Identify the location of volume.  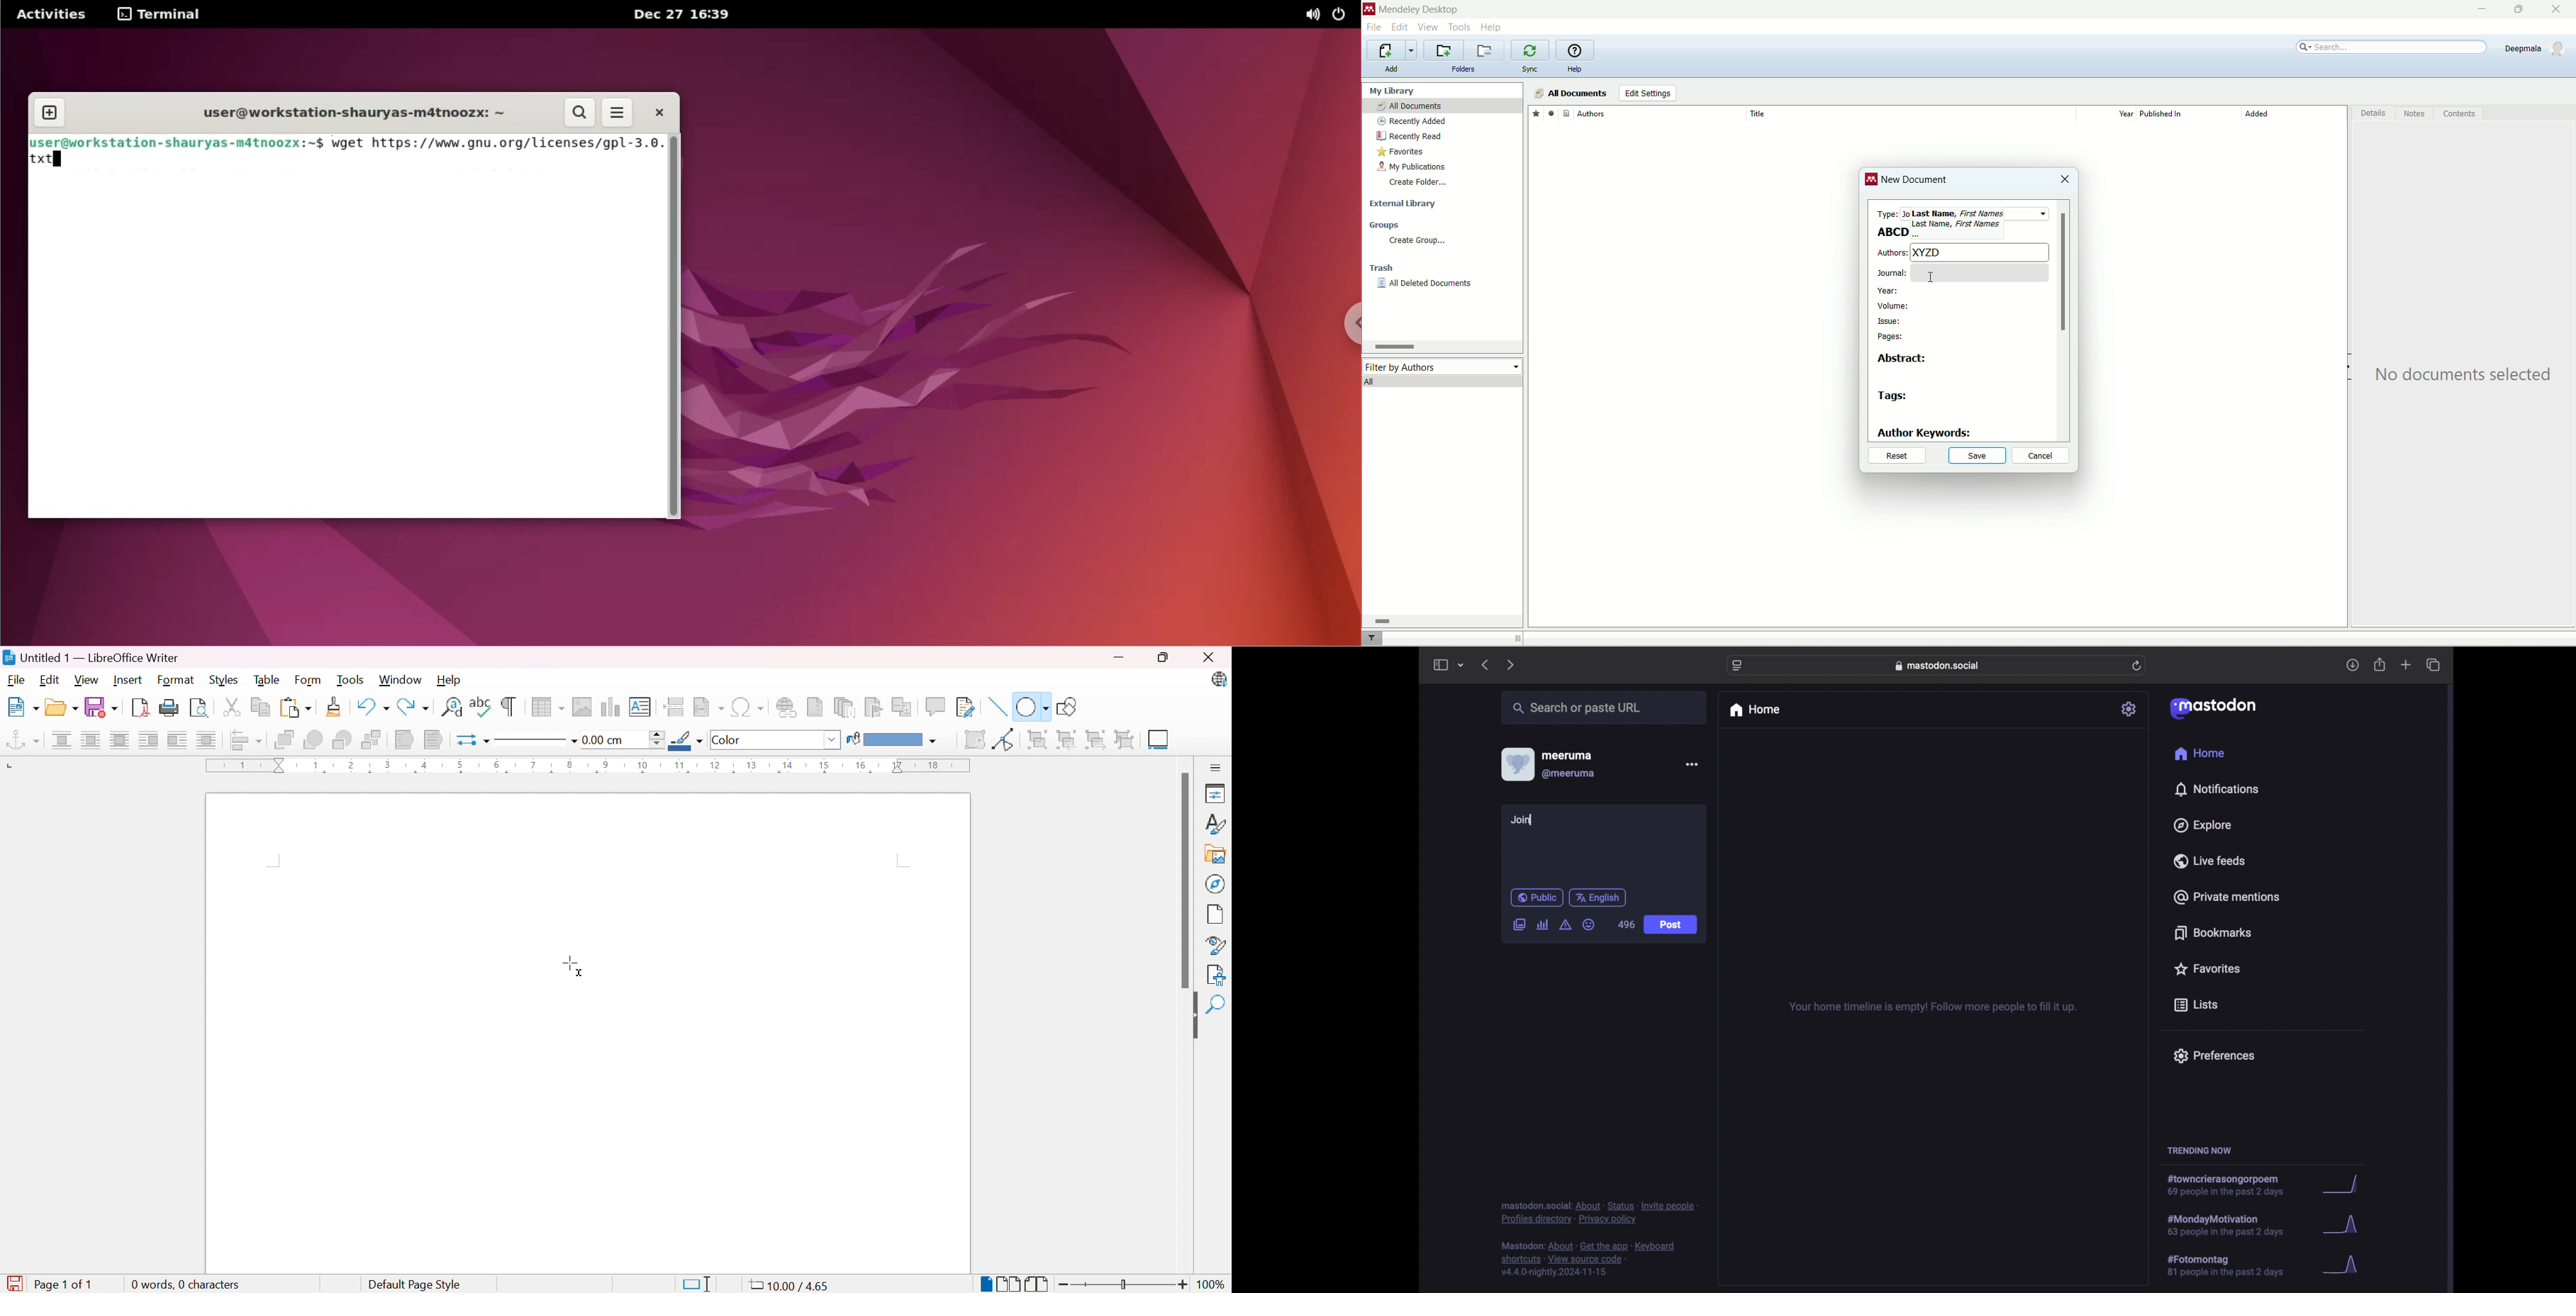
(1897, 306).